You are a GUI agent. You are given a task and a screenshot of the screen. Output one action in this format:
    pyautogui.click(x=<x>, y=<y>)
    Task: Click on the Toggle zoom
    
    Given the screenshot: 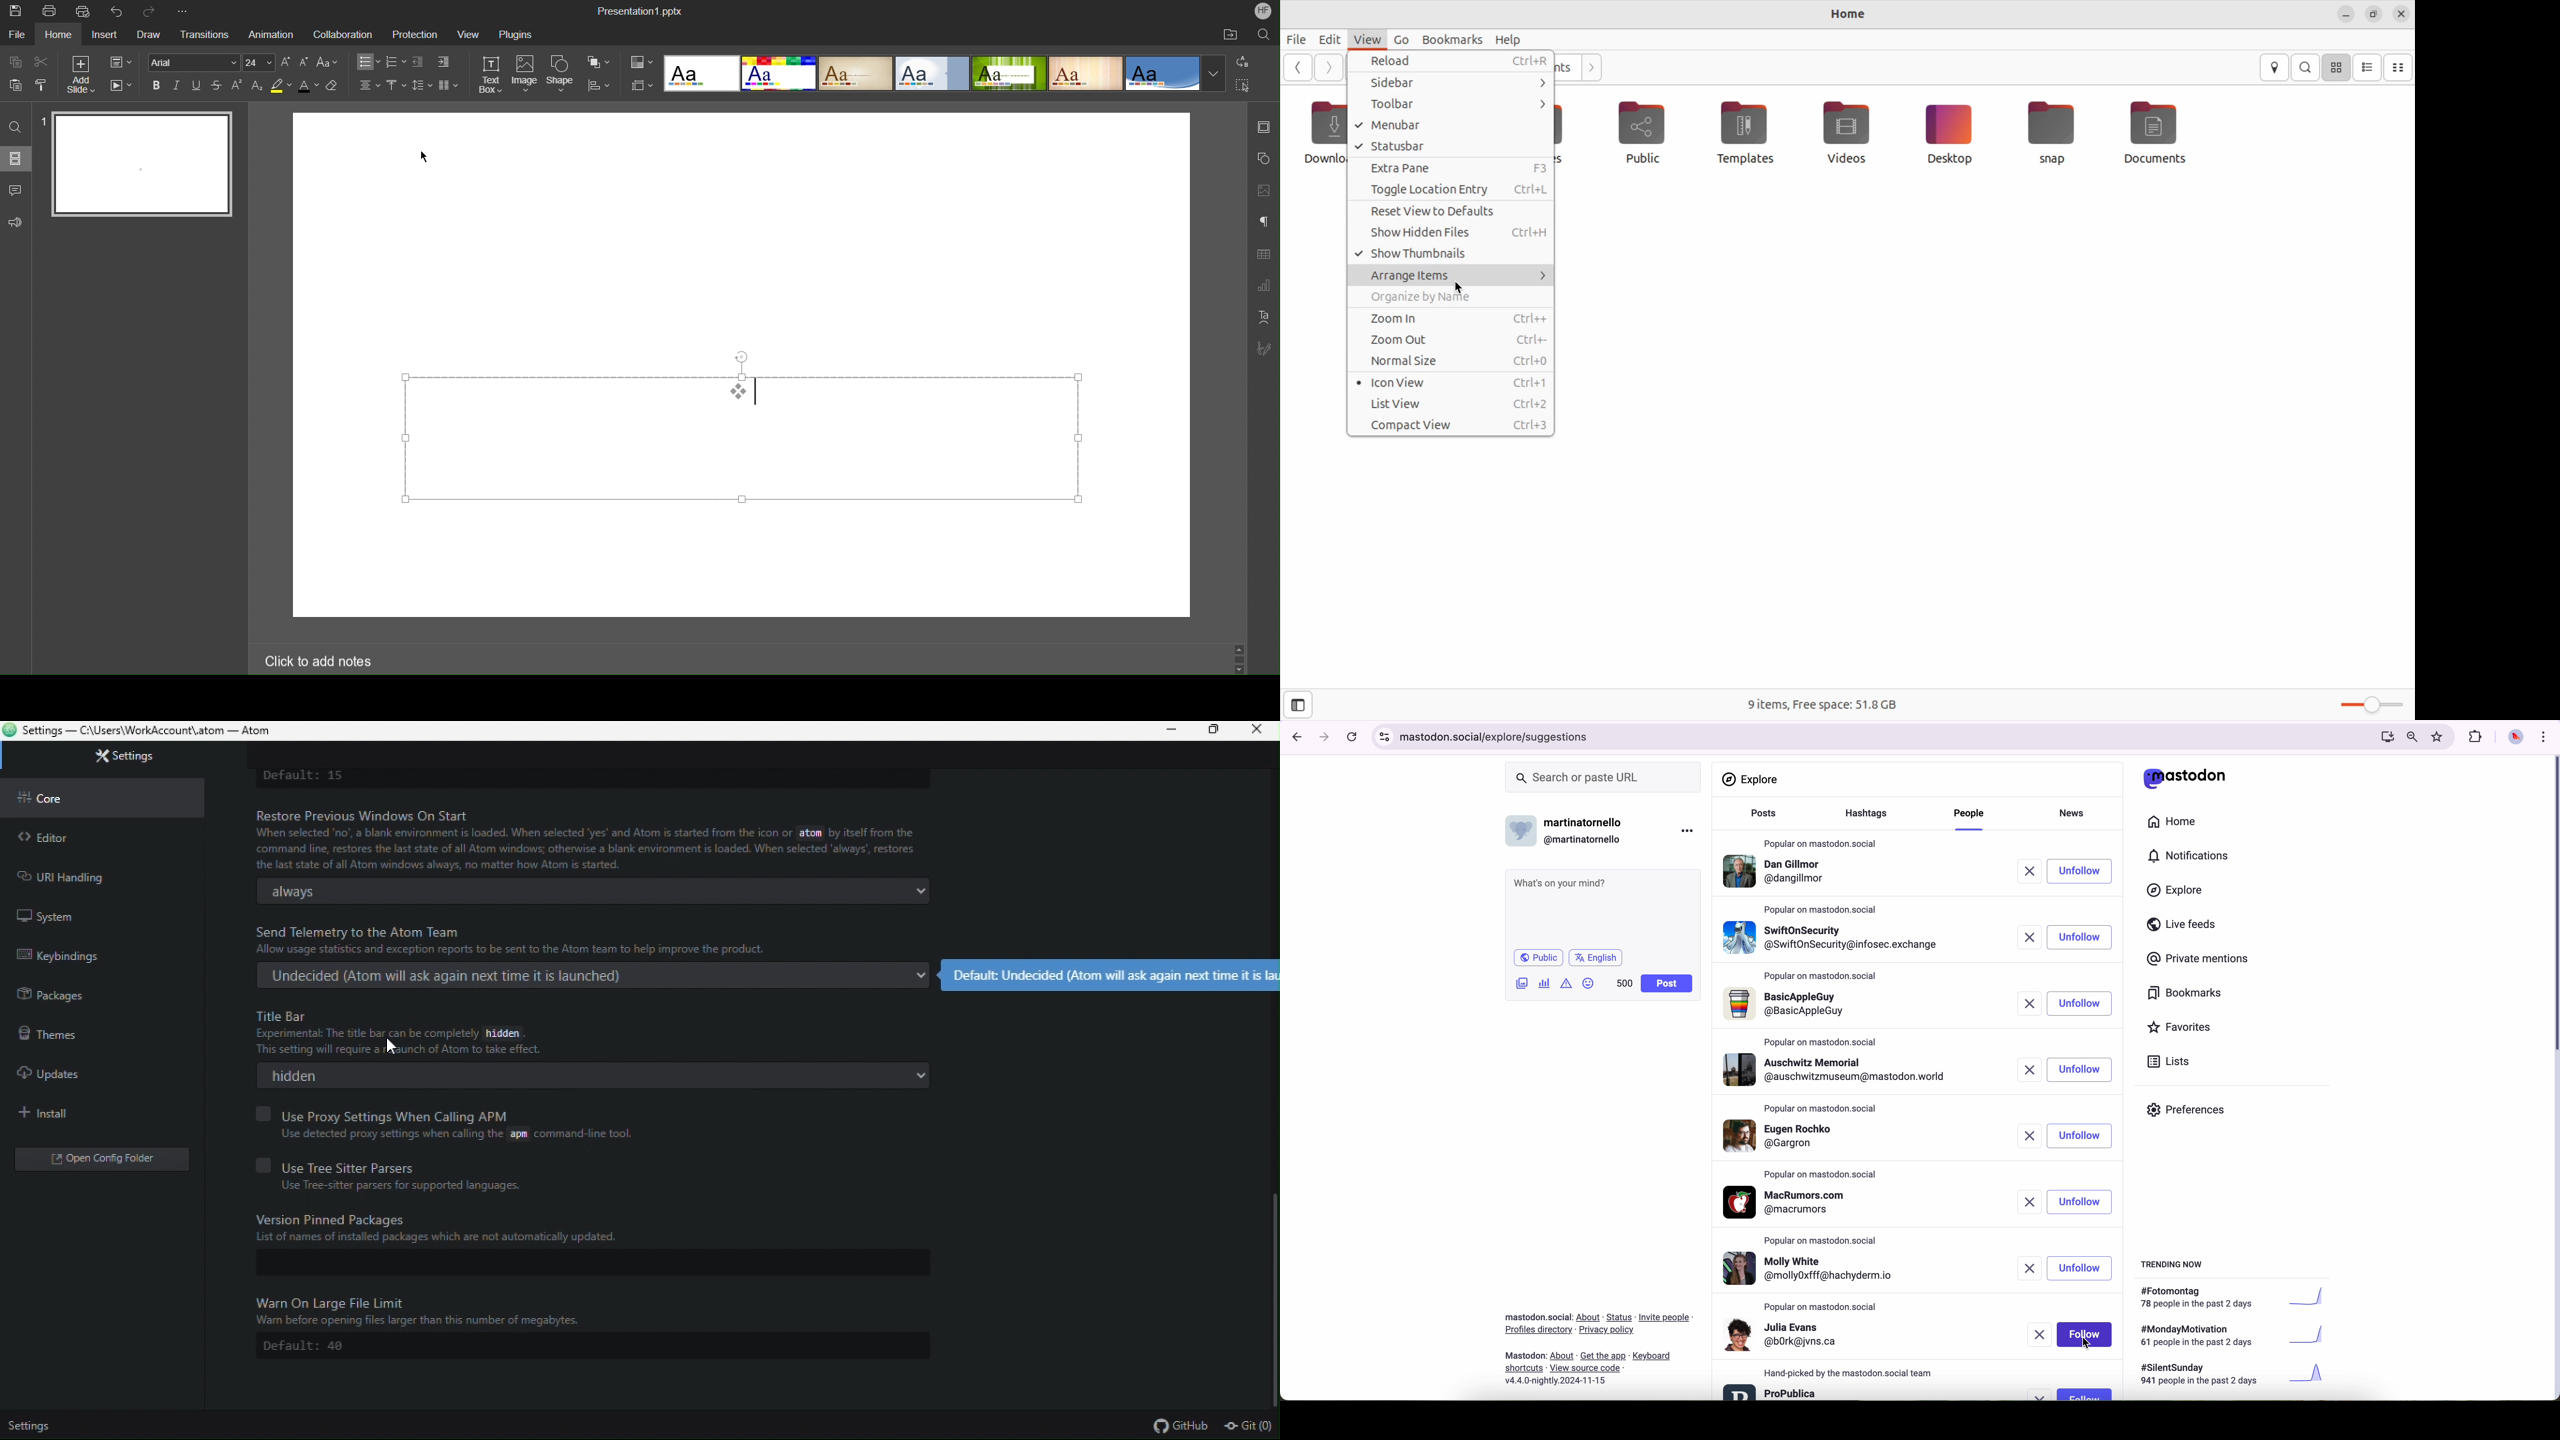 What is the action you would take?
    pyautogui.click(x=2373, y=703)
    